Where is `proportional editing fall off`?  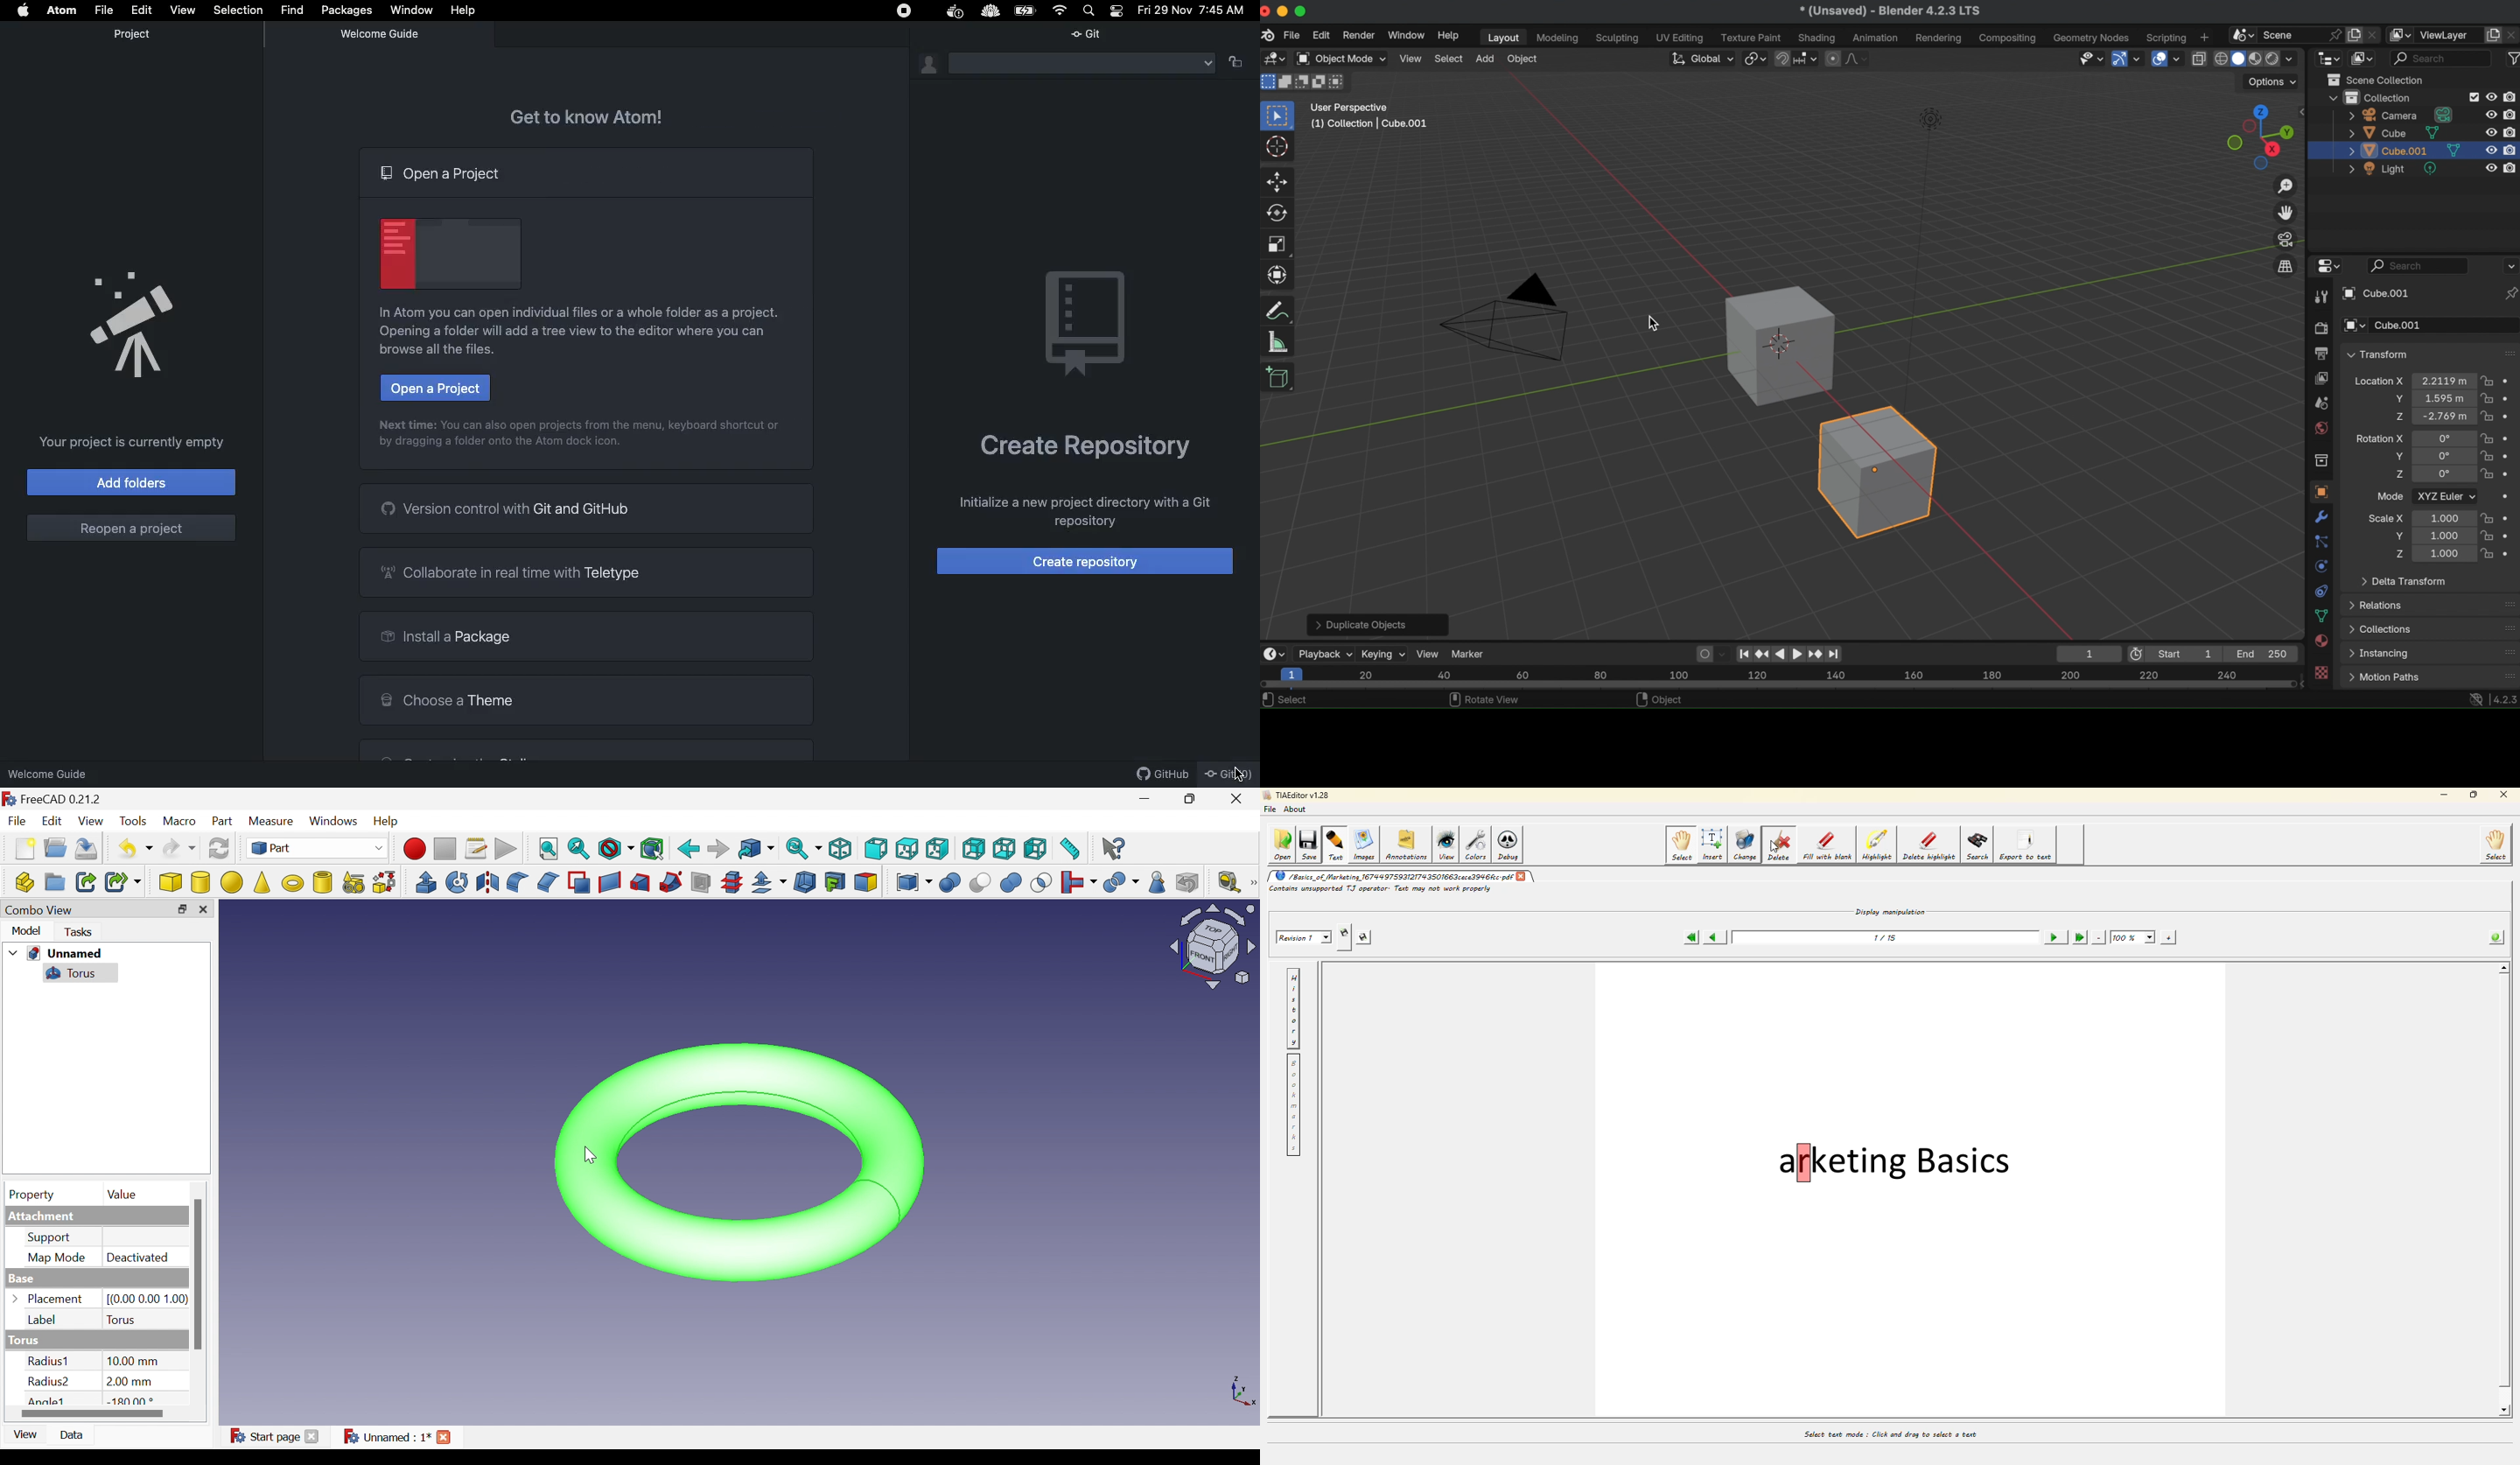
proportional editing fall off is located at coordinates (1857, 58).